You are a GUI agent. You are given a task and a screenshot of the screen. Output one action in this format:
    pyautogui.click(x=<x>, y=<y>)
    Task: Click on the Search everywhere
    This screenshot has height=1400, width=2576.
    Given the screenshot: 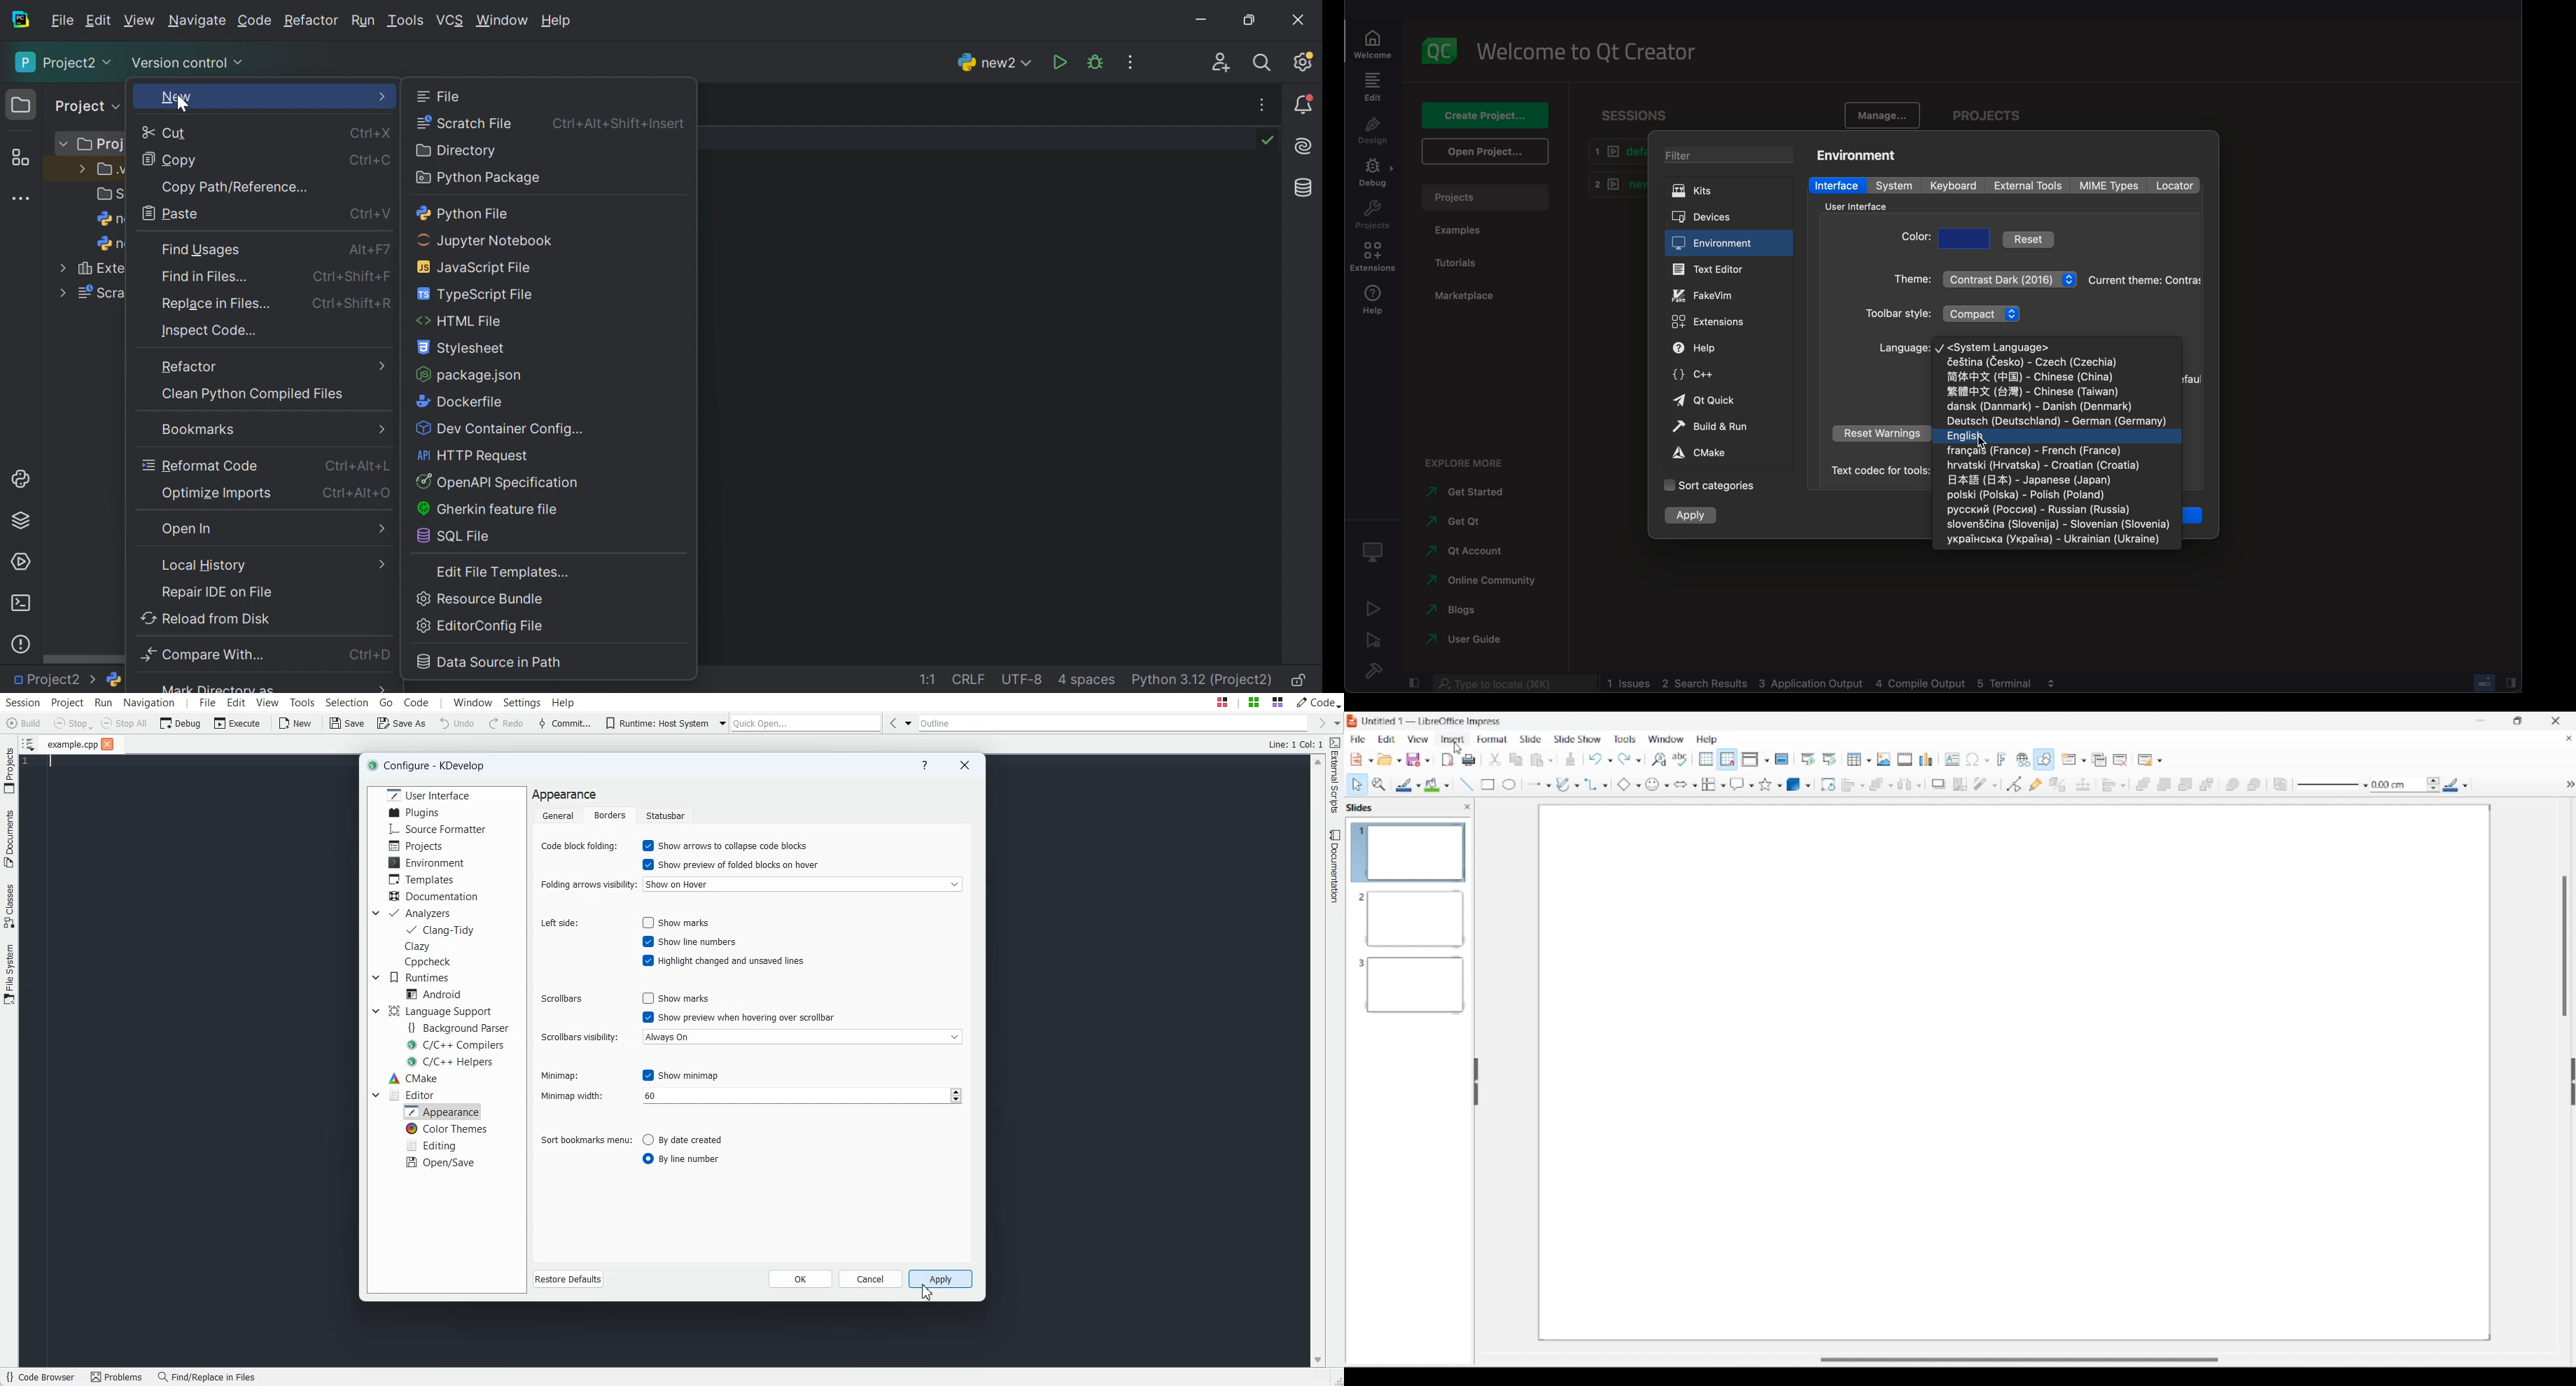 What is the action you would take?
    pyautogui.click(x=1265, y=65)
    